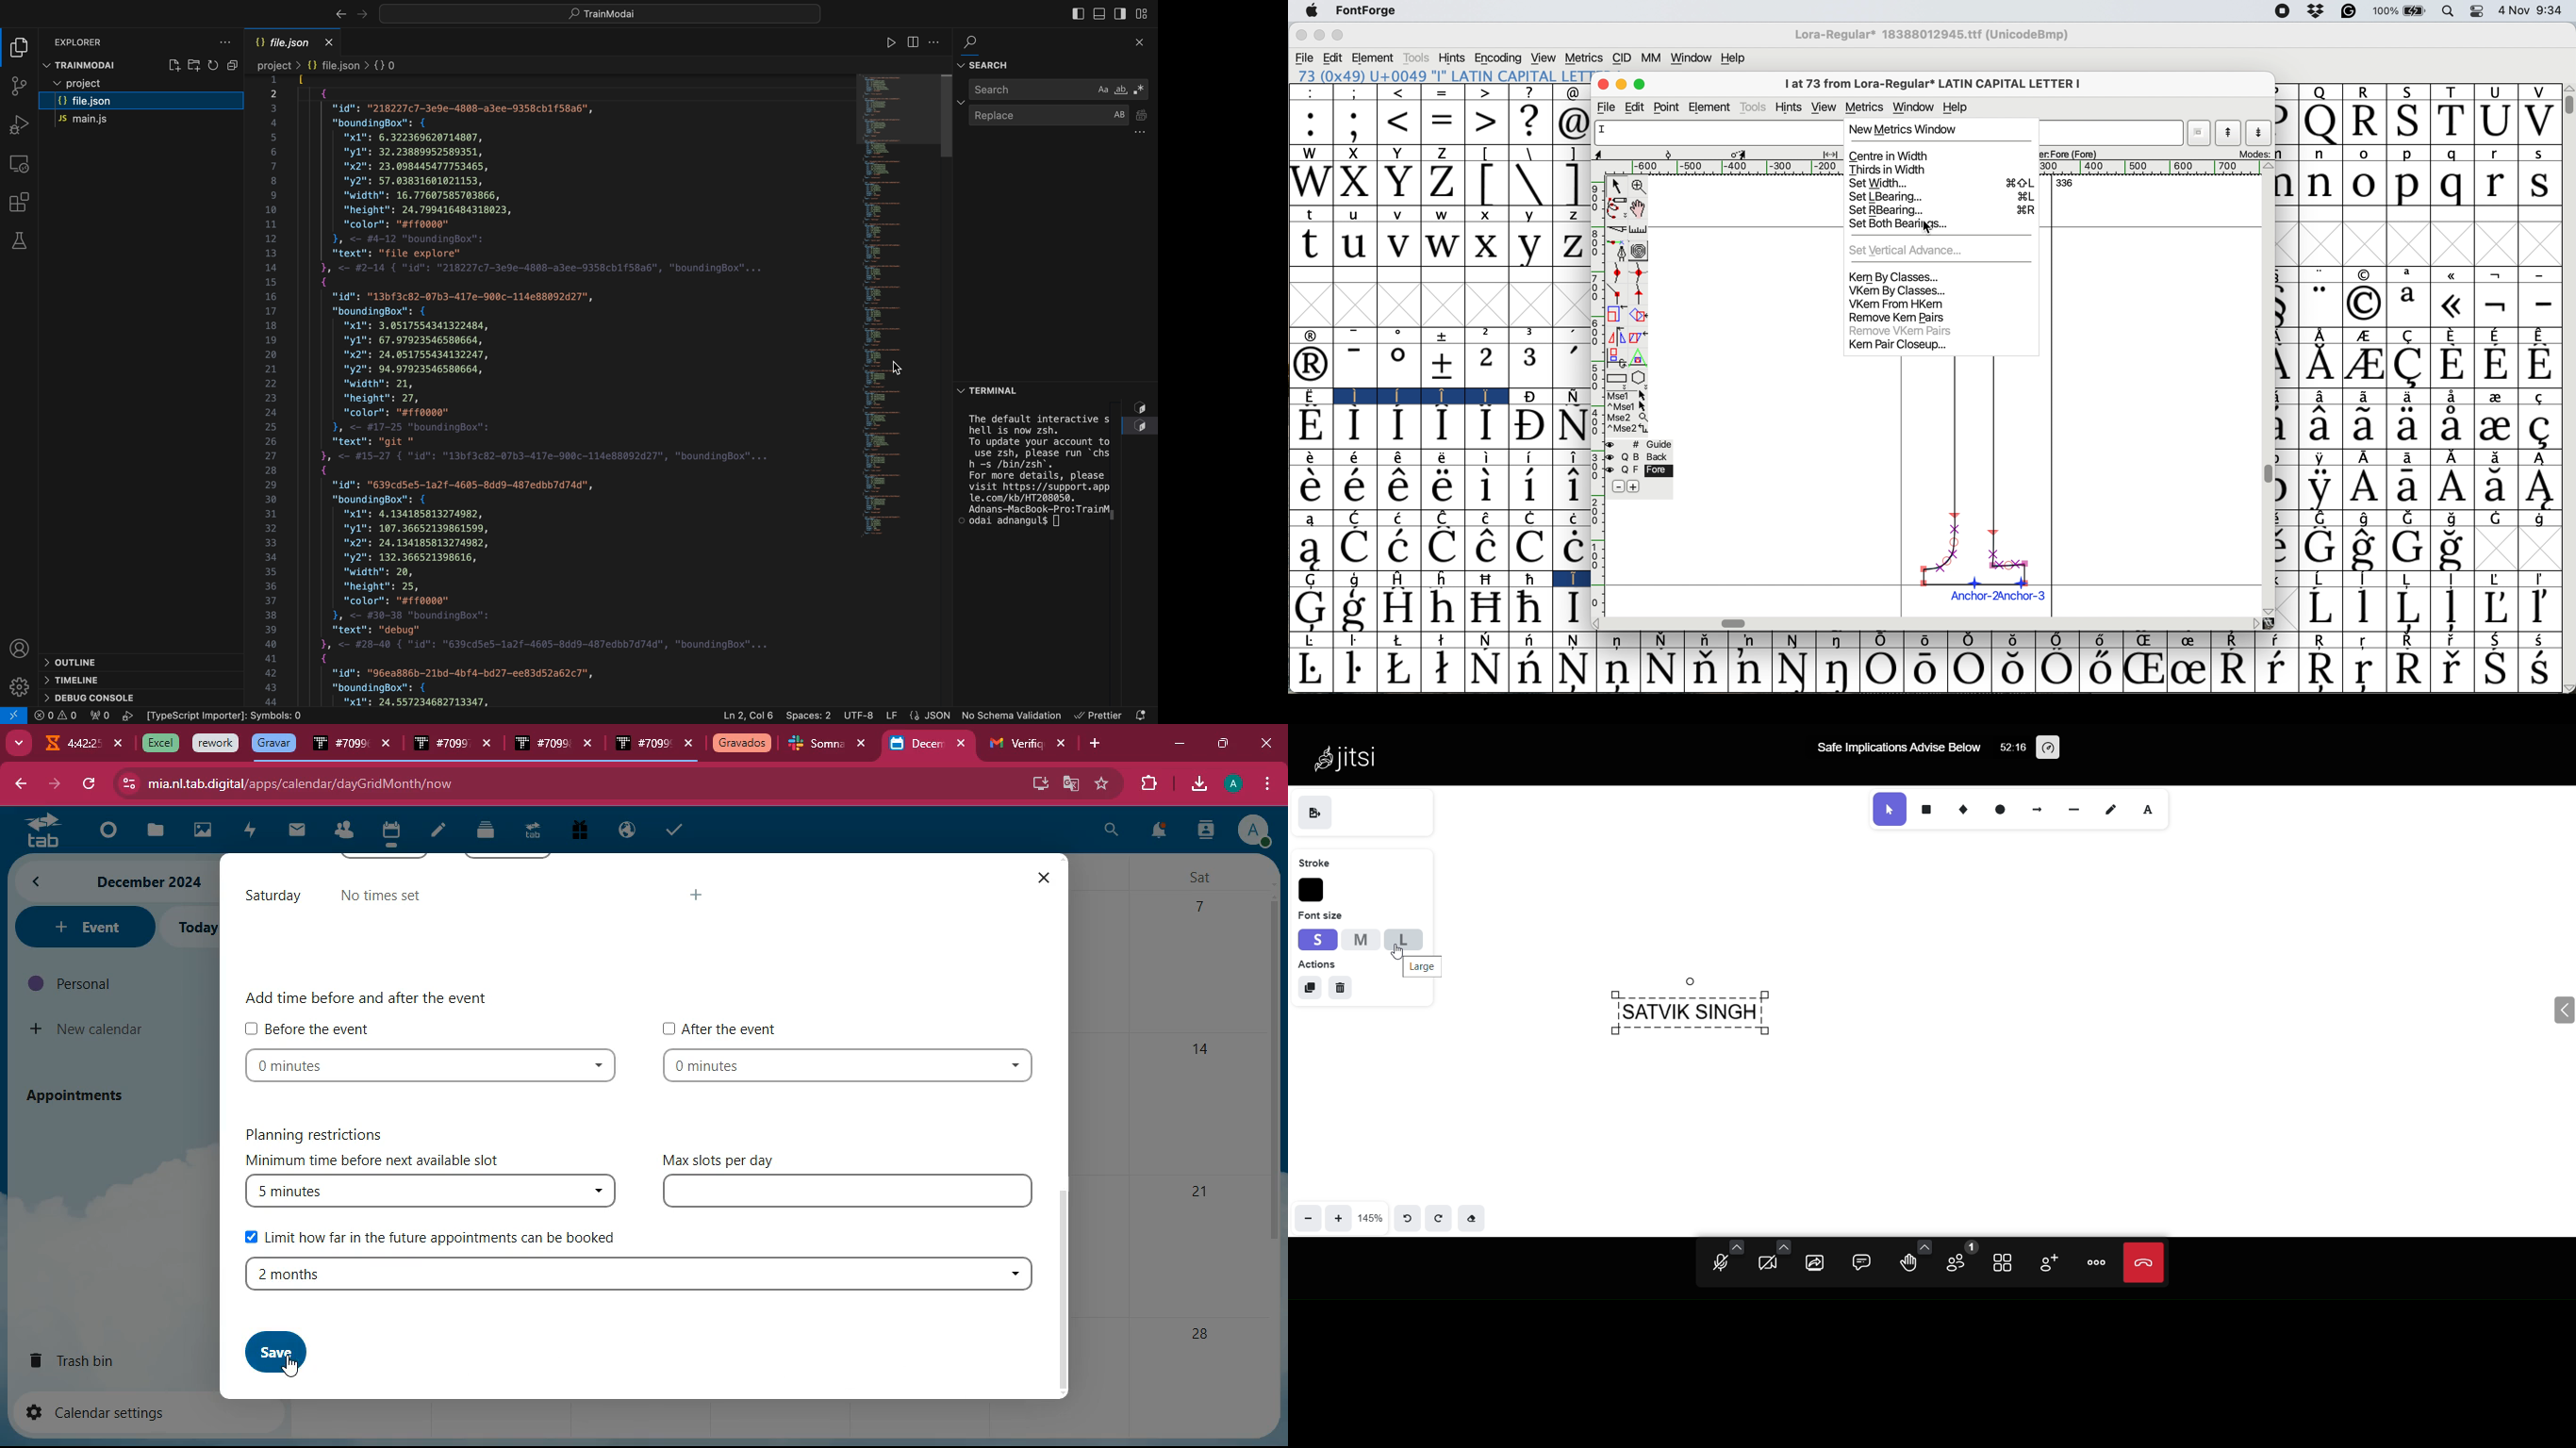 The width and height of the screenshot is (2576, 1456). What do you see at coordinates (1443, 639) in the screenshot?
I see `Symbol` at bounding box center [1443, 639].